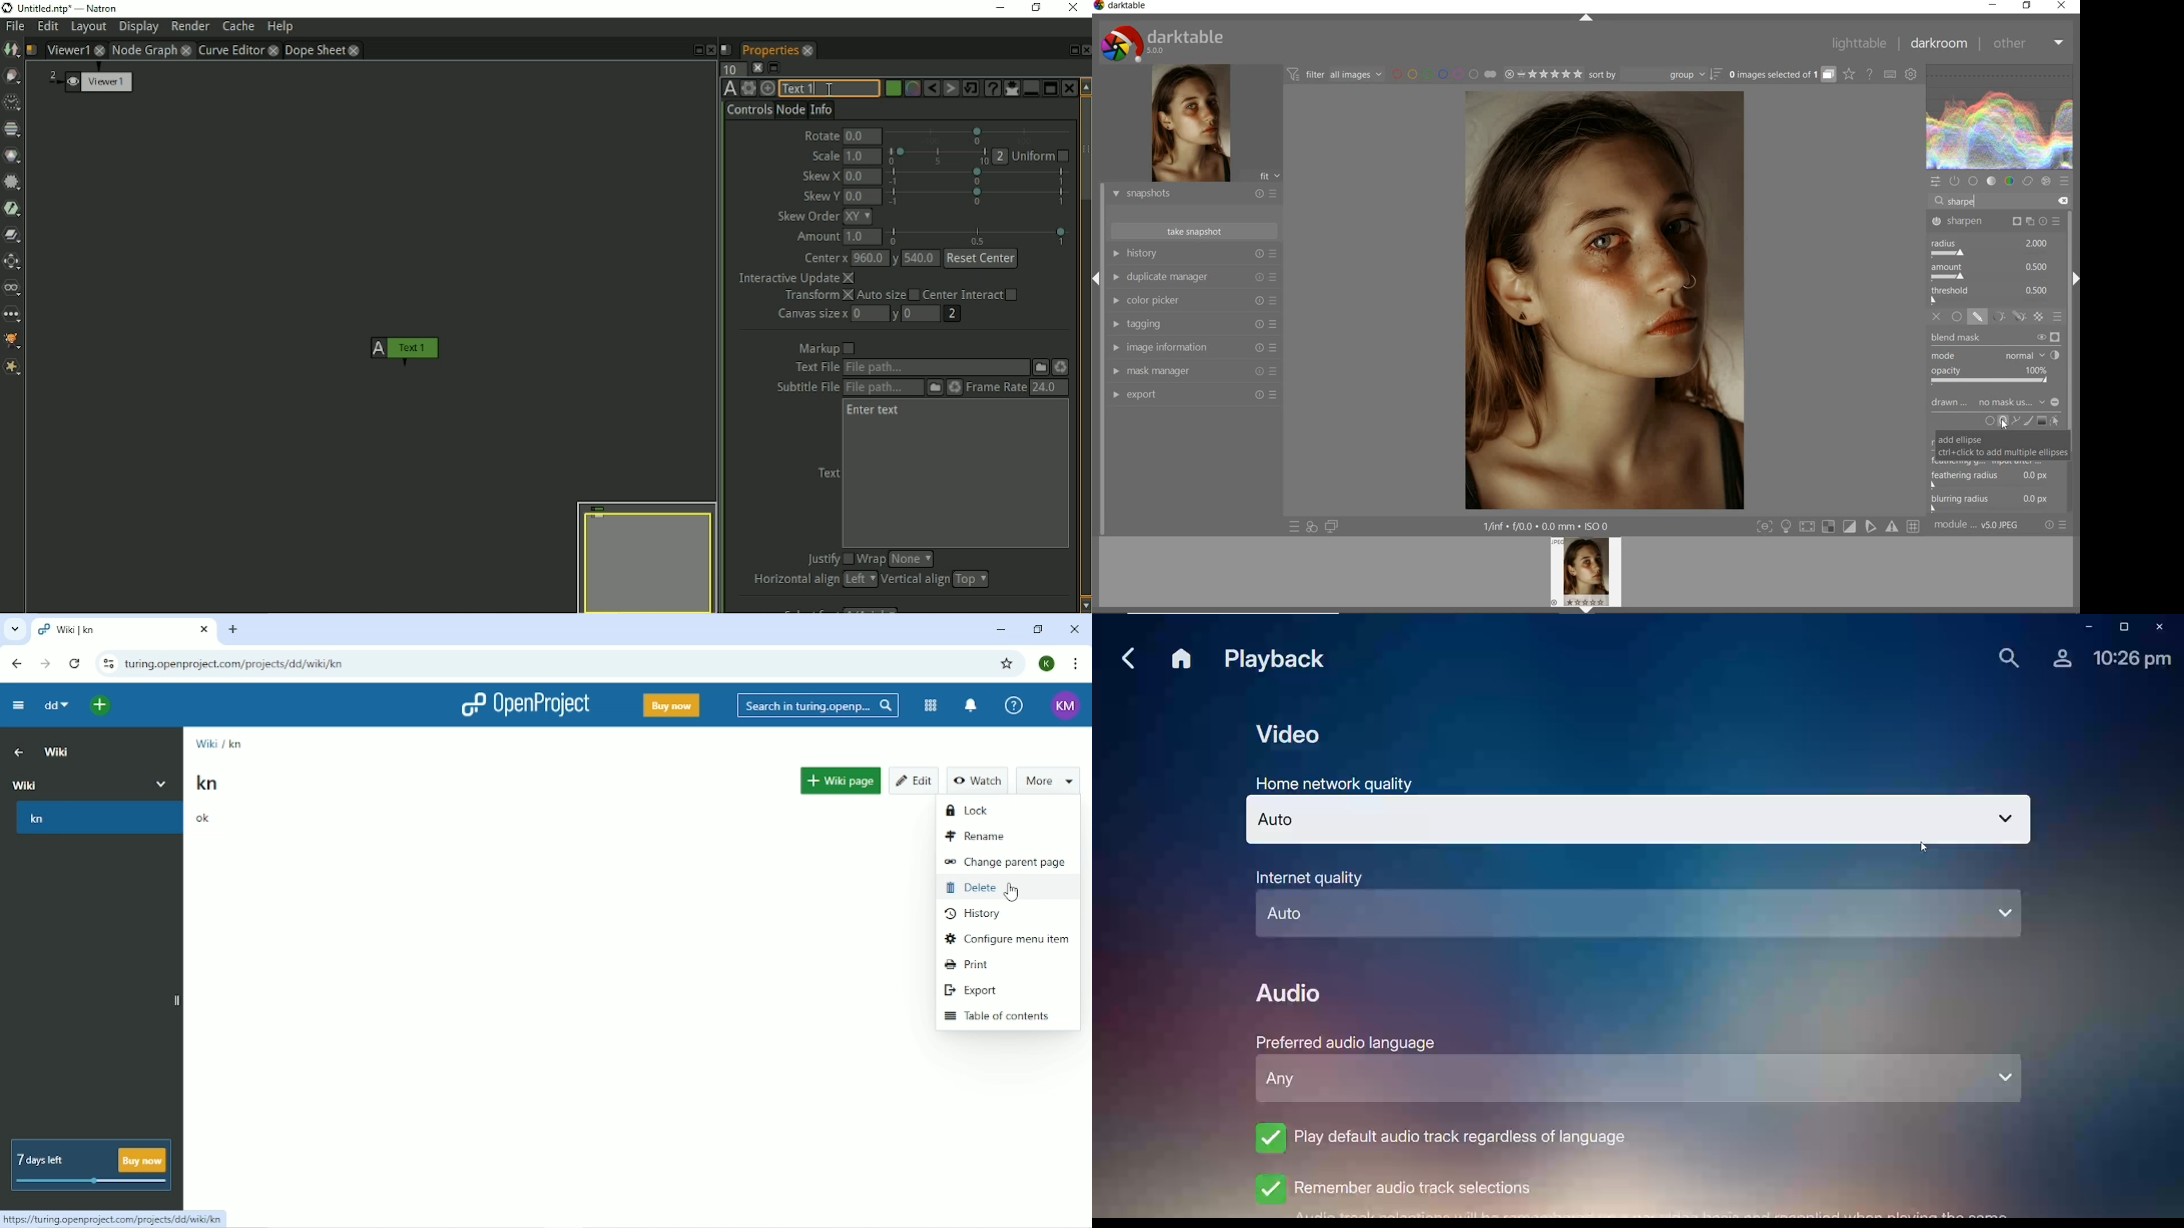 This screenshot has height=1232, width=2184. Describe the element at coordinates (1311, 527) in the screenshot. I see `quick access for applying any of your styles` at that location.